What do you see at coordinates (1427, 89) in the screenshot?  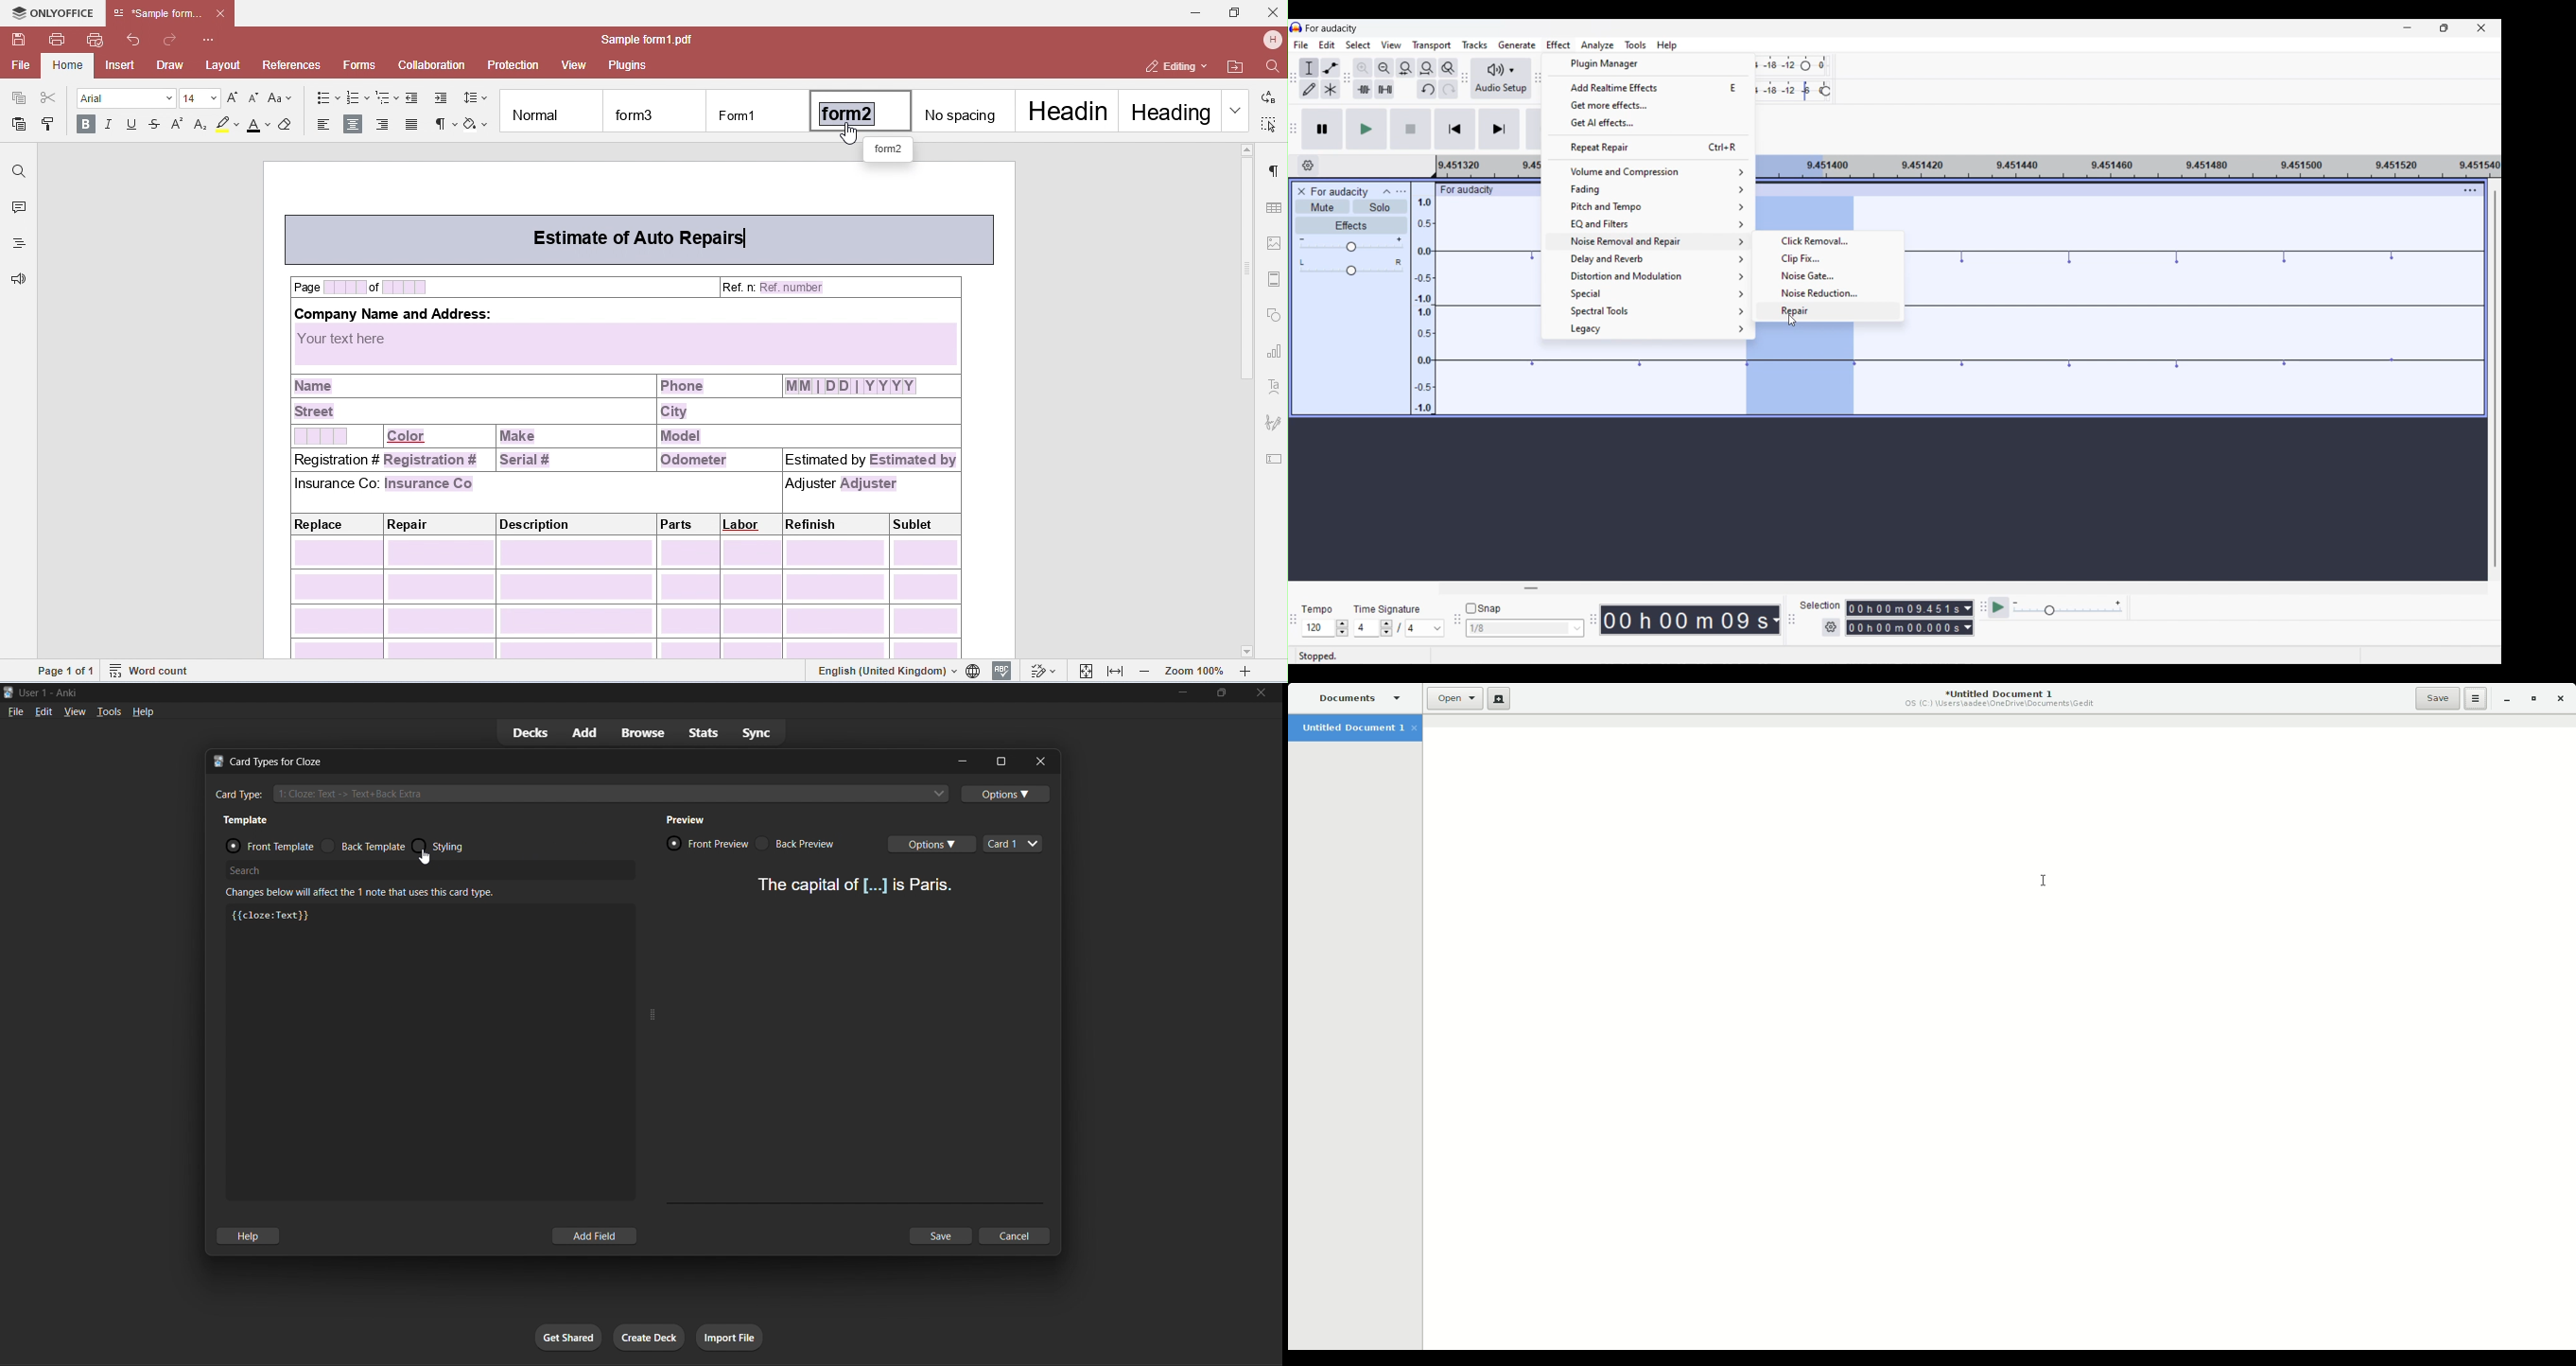 I see `Undo` at bounding box center [1427, 89].